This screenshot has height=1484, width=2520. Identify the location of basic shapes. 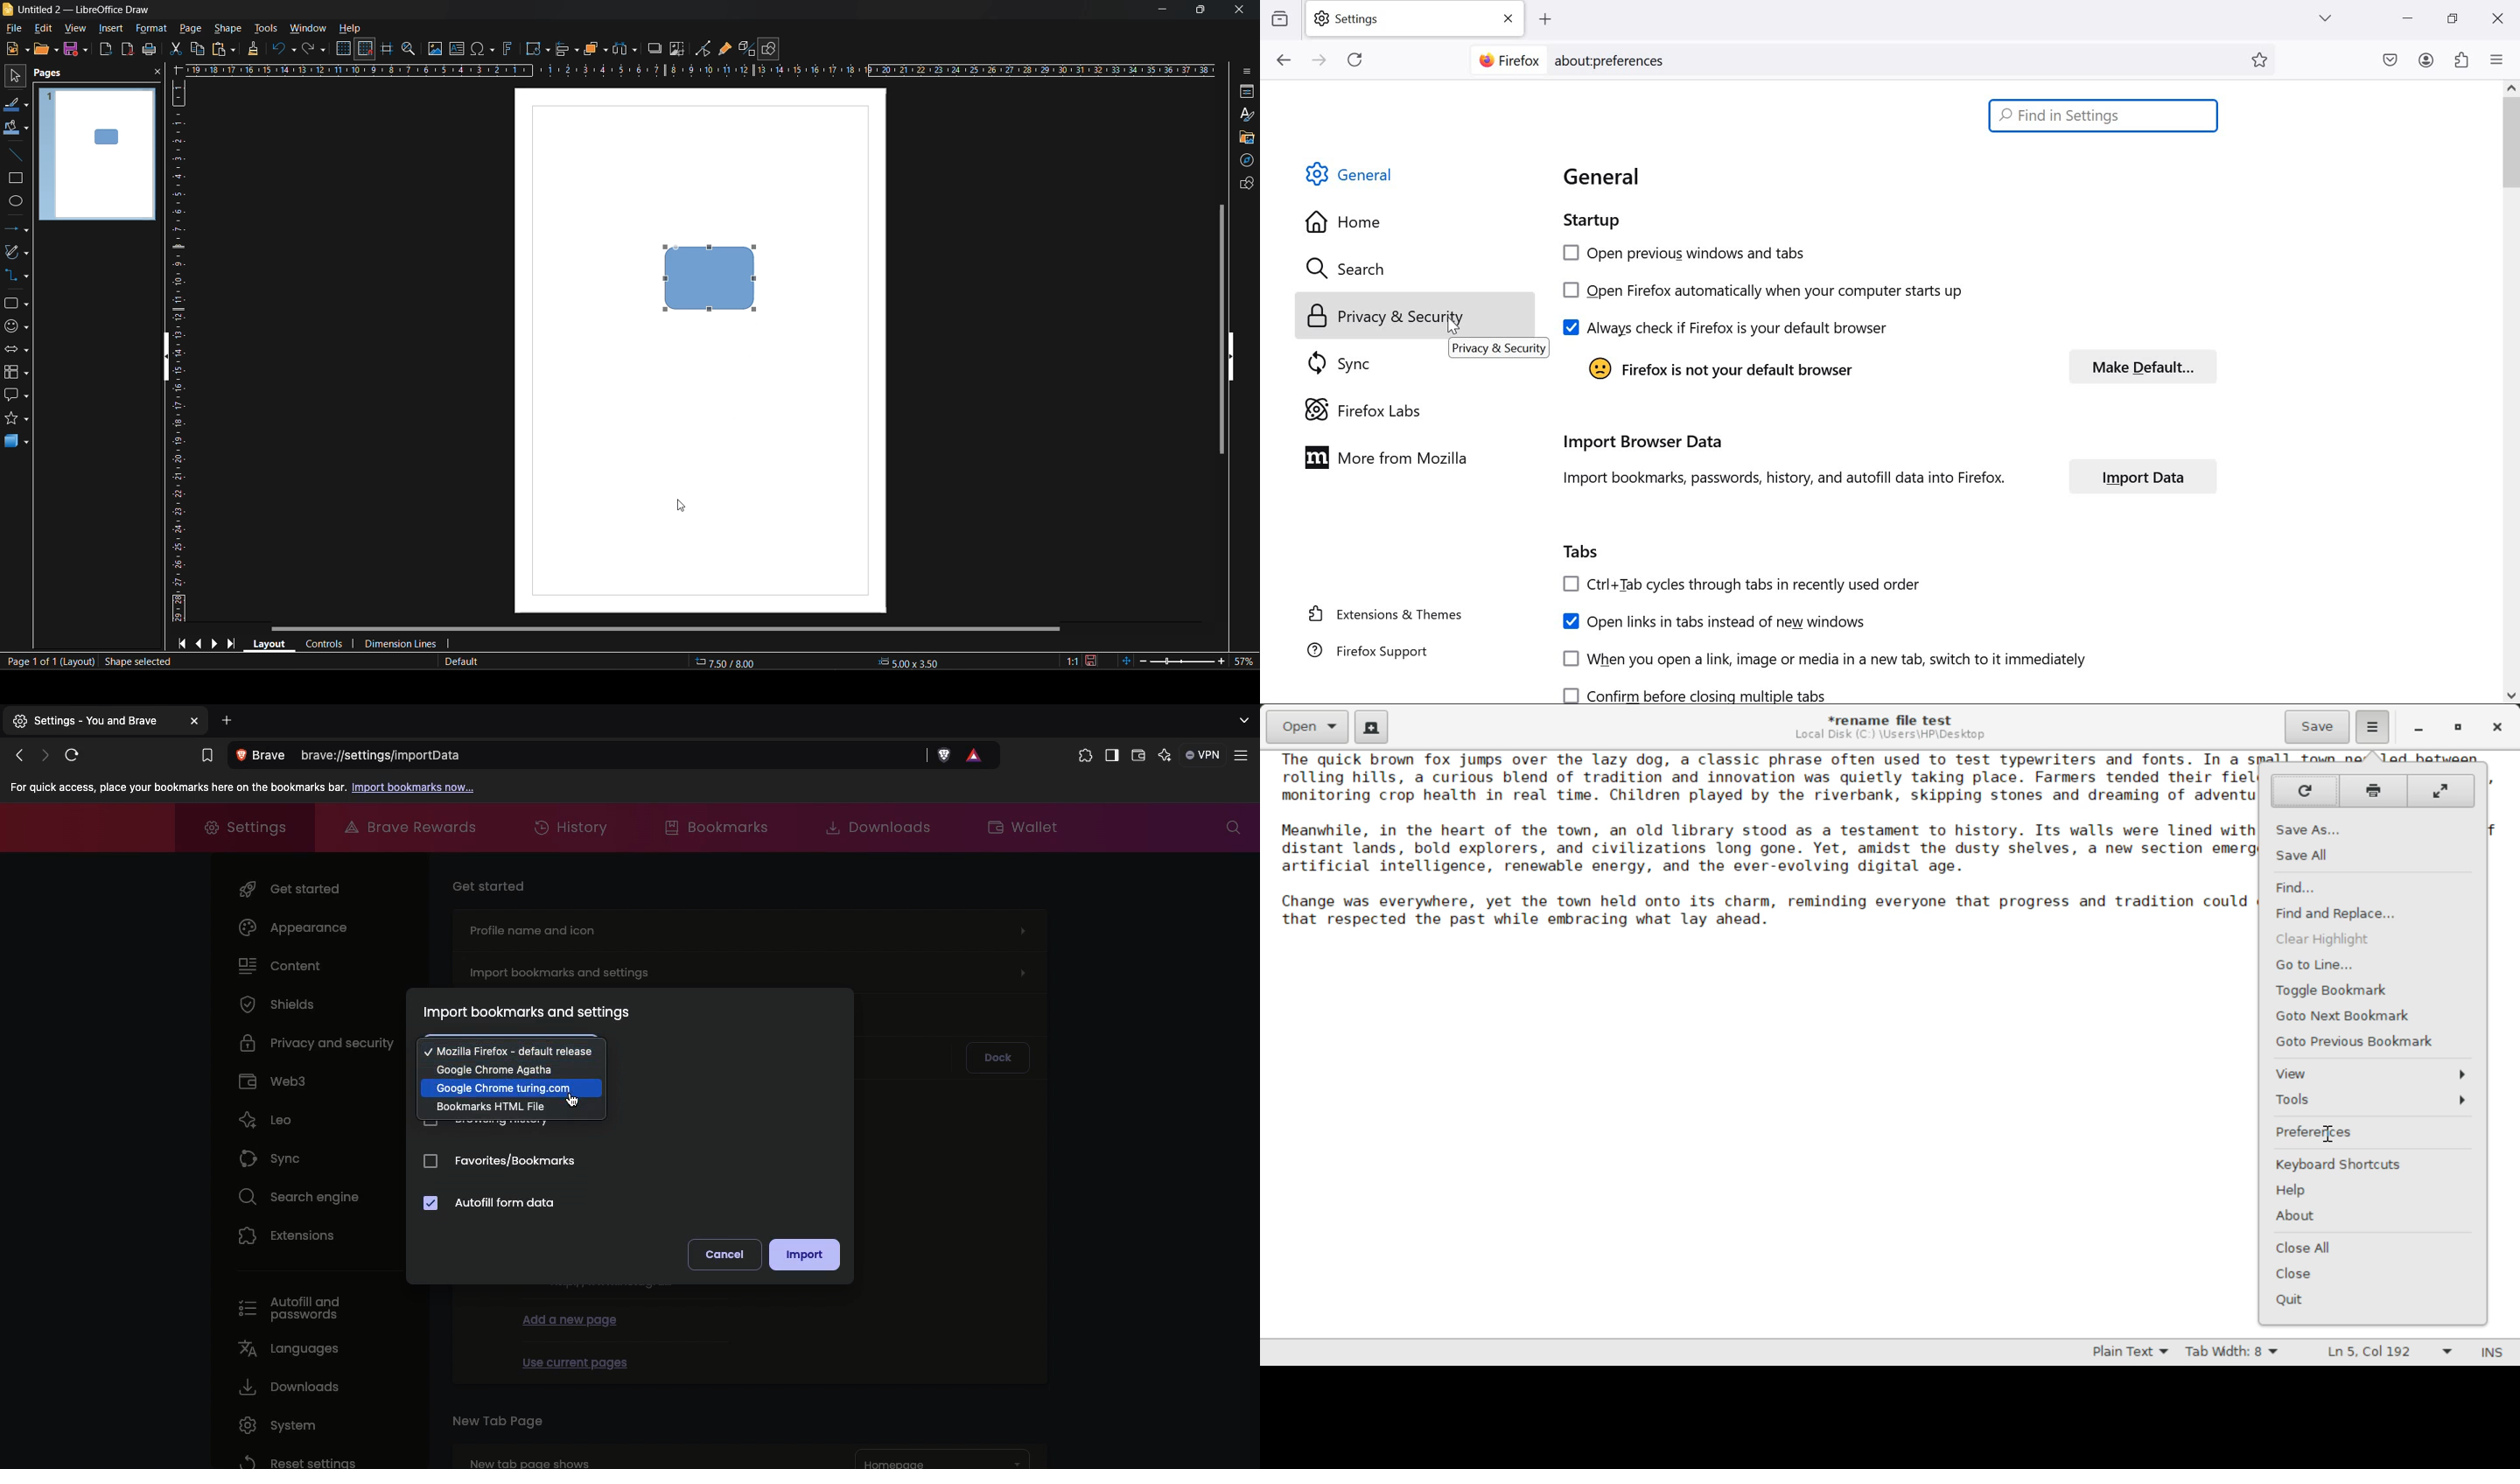
(15, 304).